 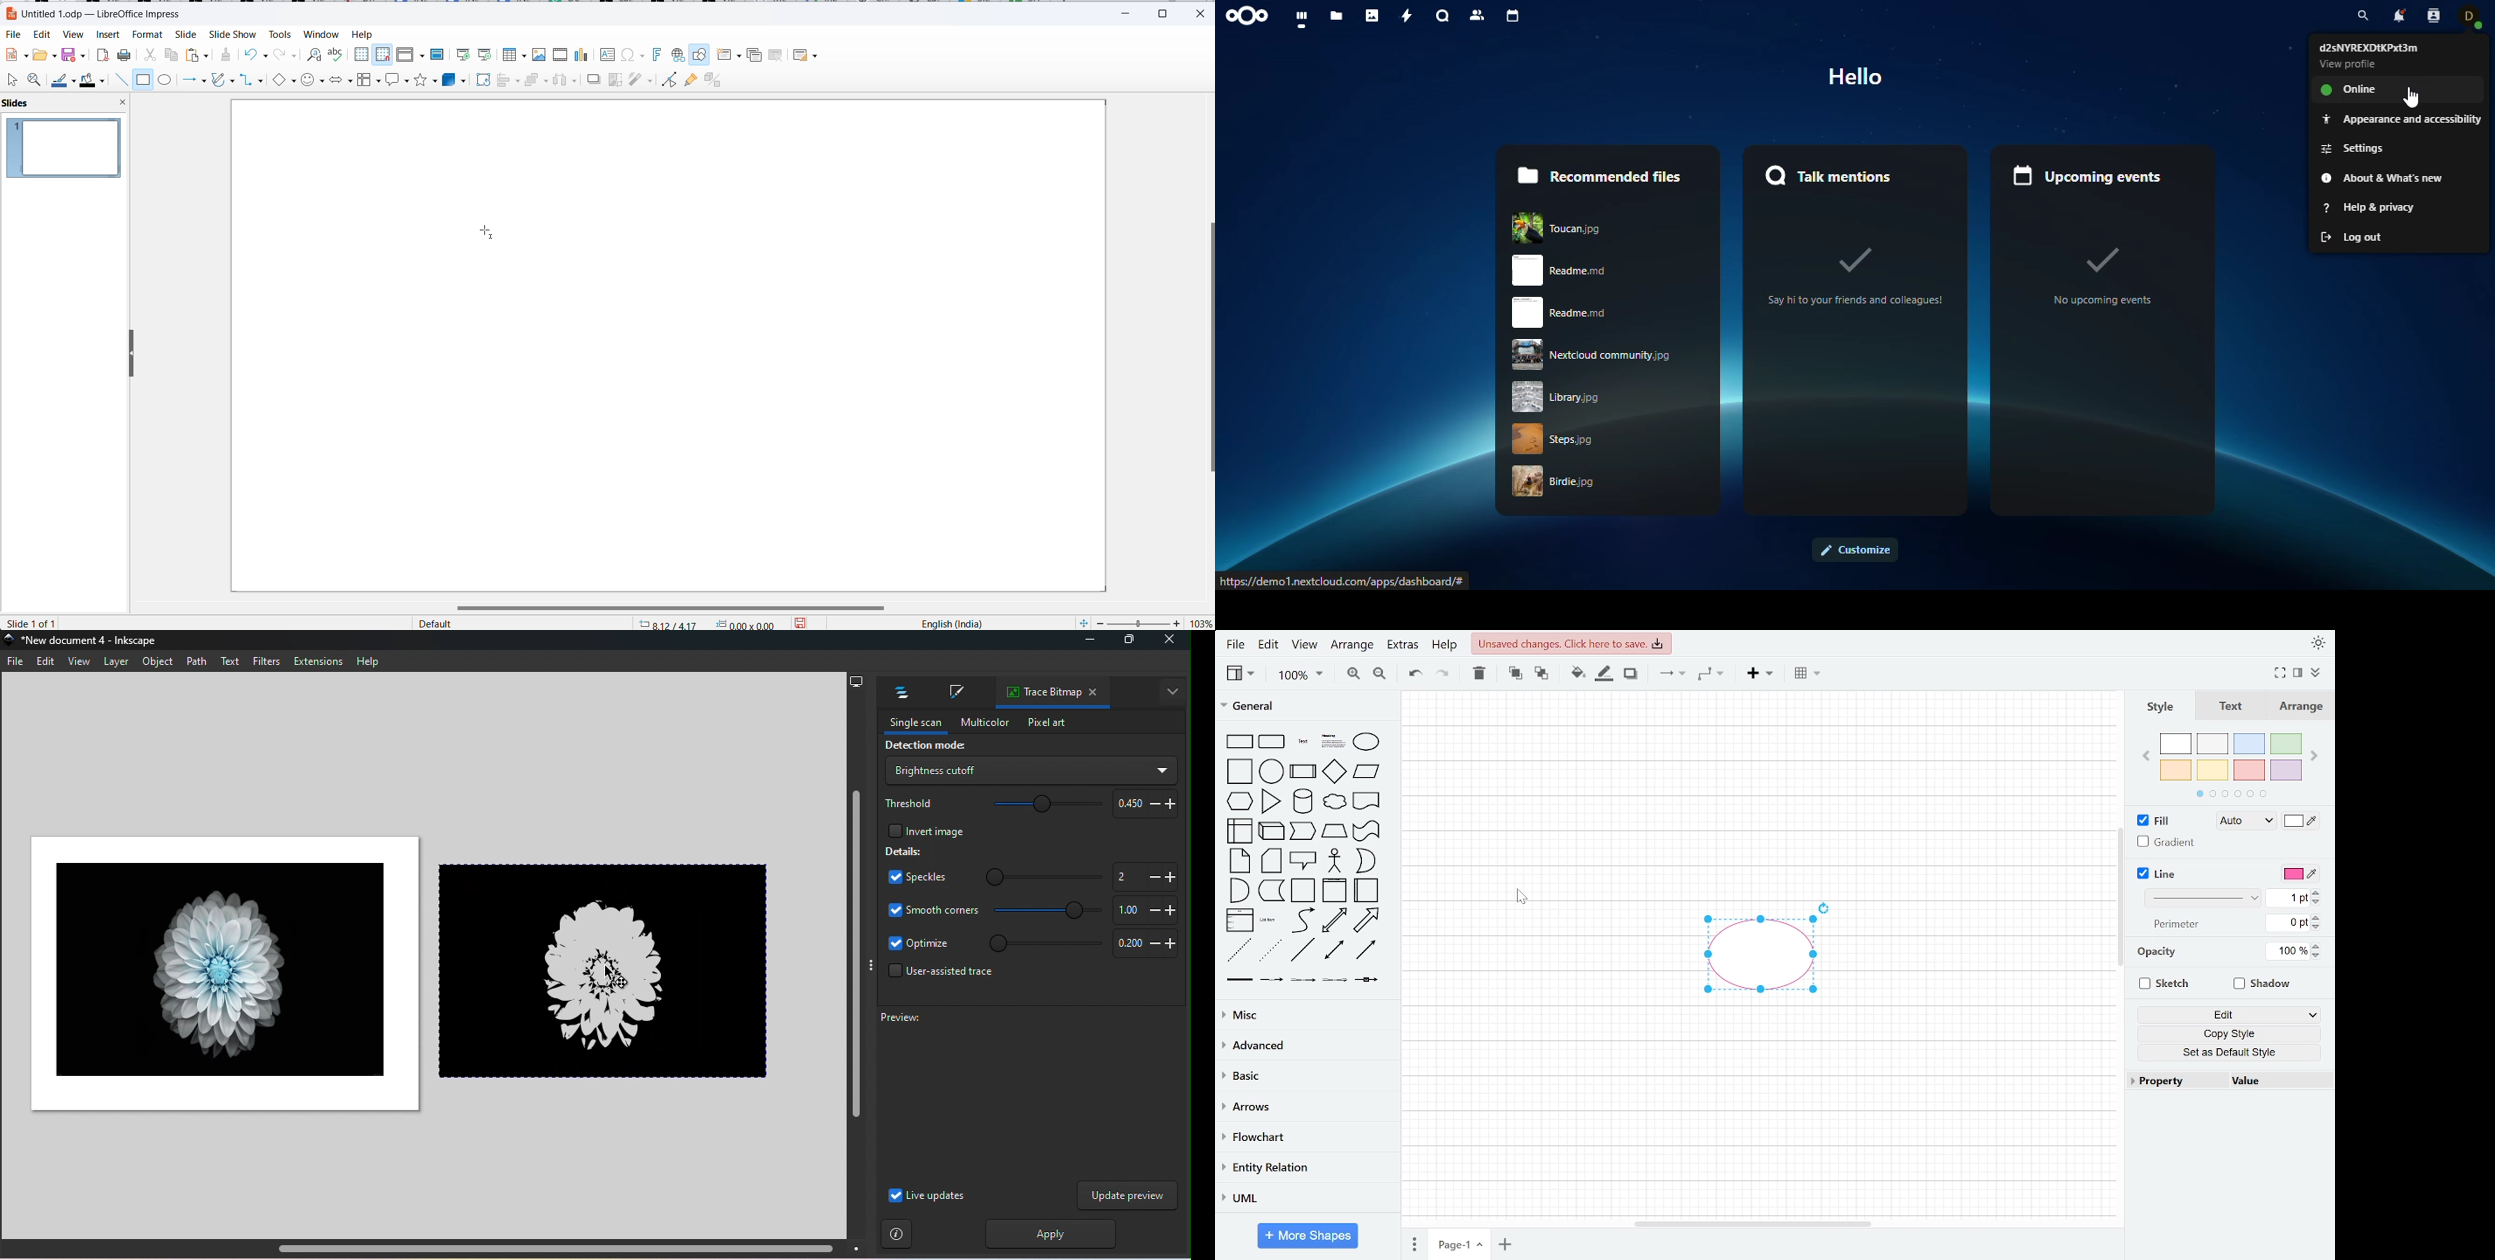 What do you see at coordinates (911, 802) in the screenshot?
I see `Threshold` at bounding box center [911, 802].